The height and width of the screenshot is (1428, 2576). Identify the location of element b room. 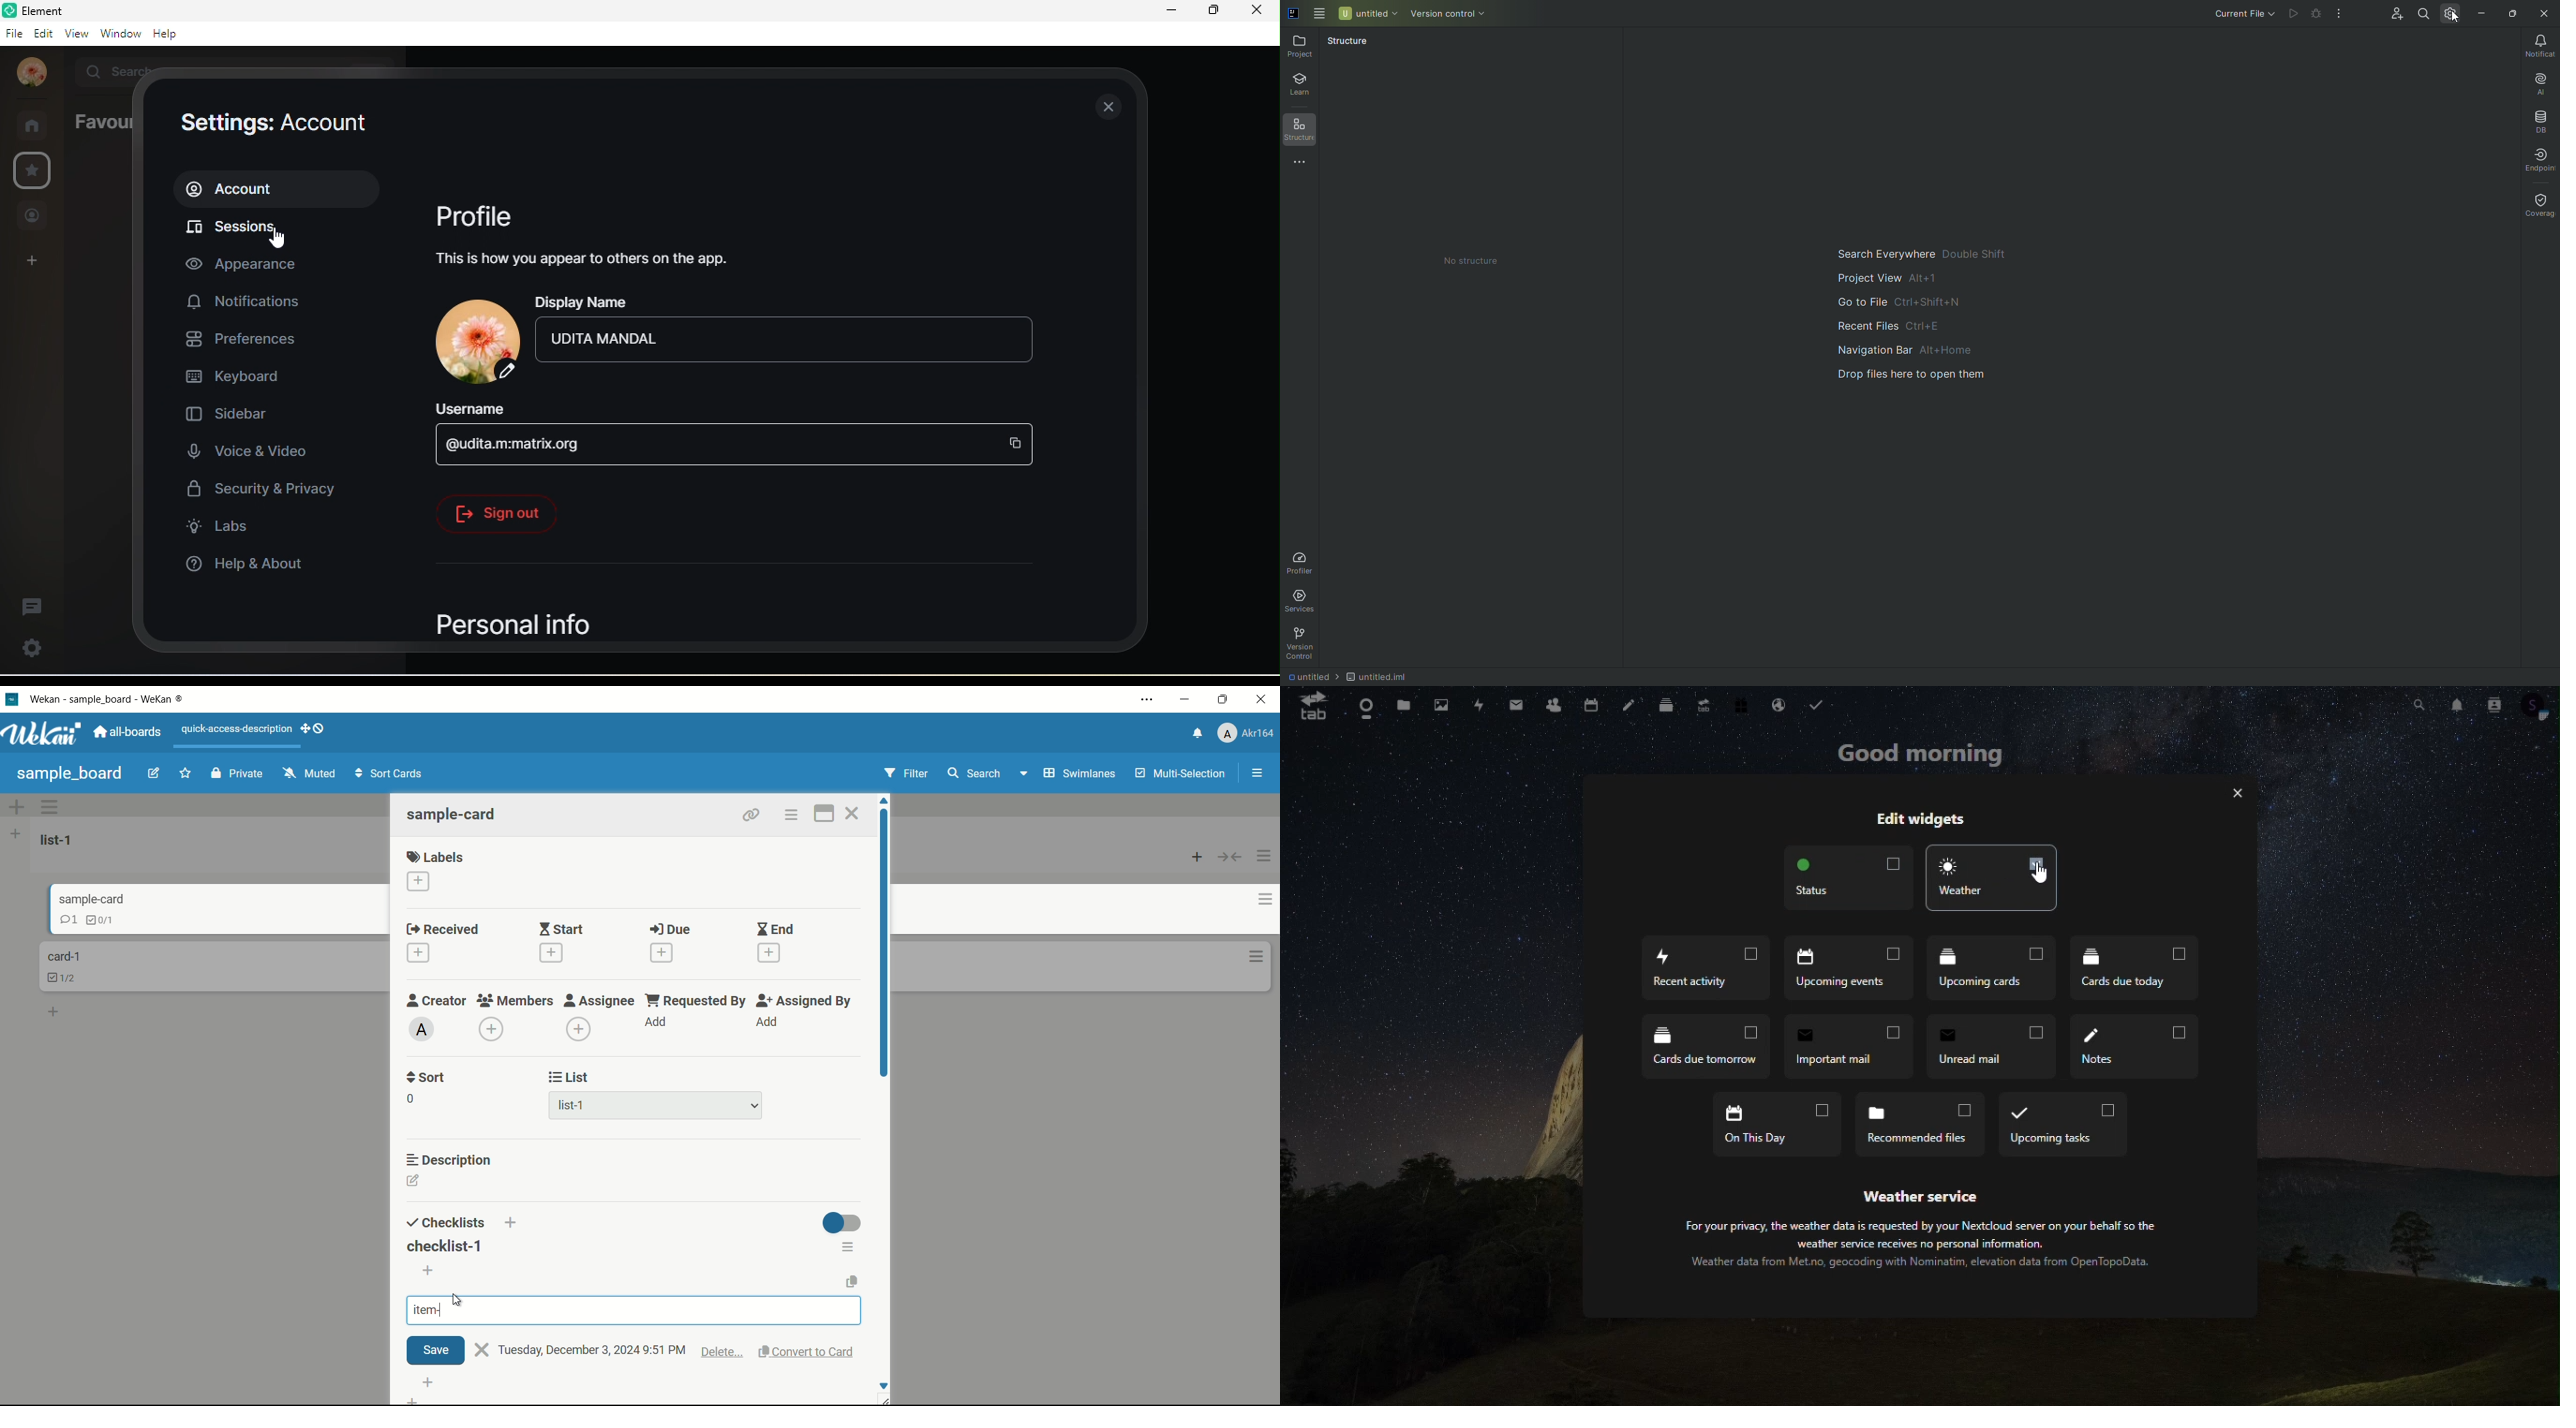
(71, 10).